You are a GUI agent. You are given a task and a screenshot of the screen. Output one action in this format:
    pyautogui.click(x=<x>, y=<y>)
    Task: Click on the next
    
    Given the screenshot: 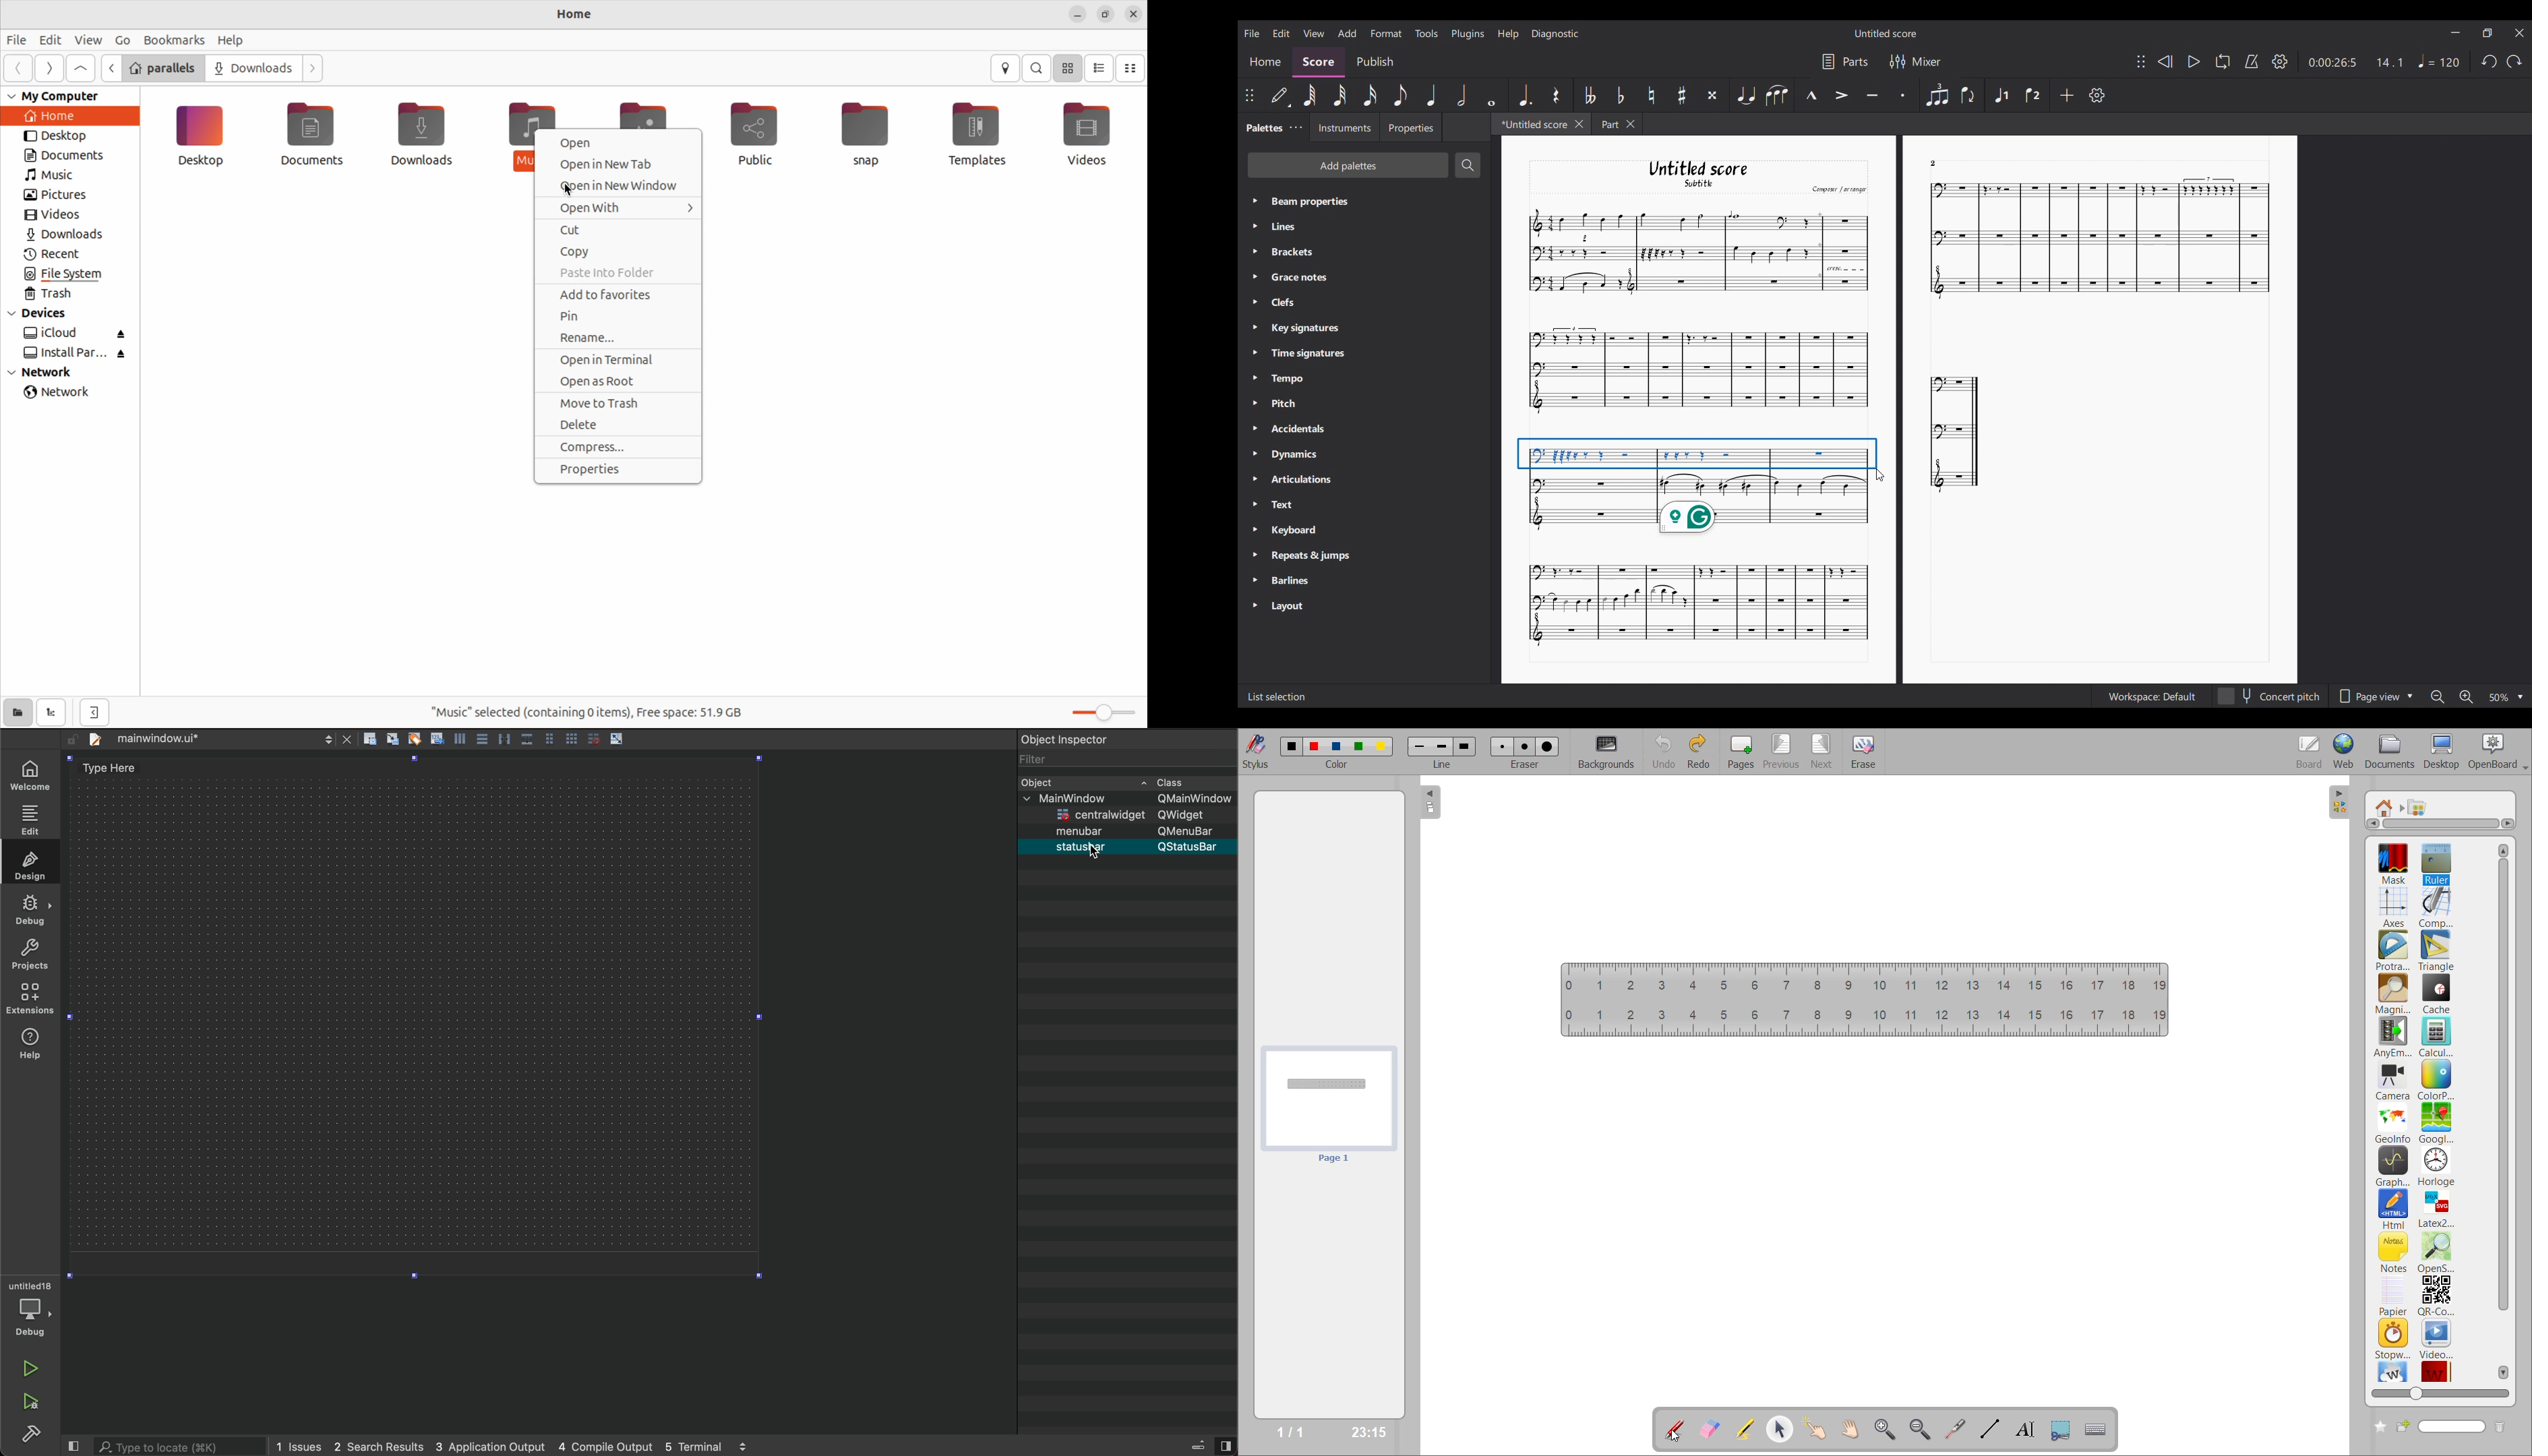 What is the action you would take?
    pyautogui.click(x=1823, y=750)
    